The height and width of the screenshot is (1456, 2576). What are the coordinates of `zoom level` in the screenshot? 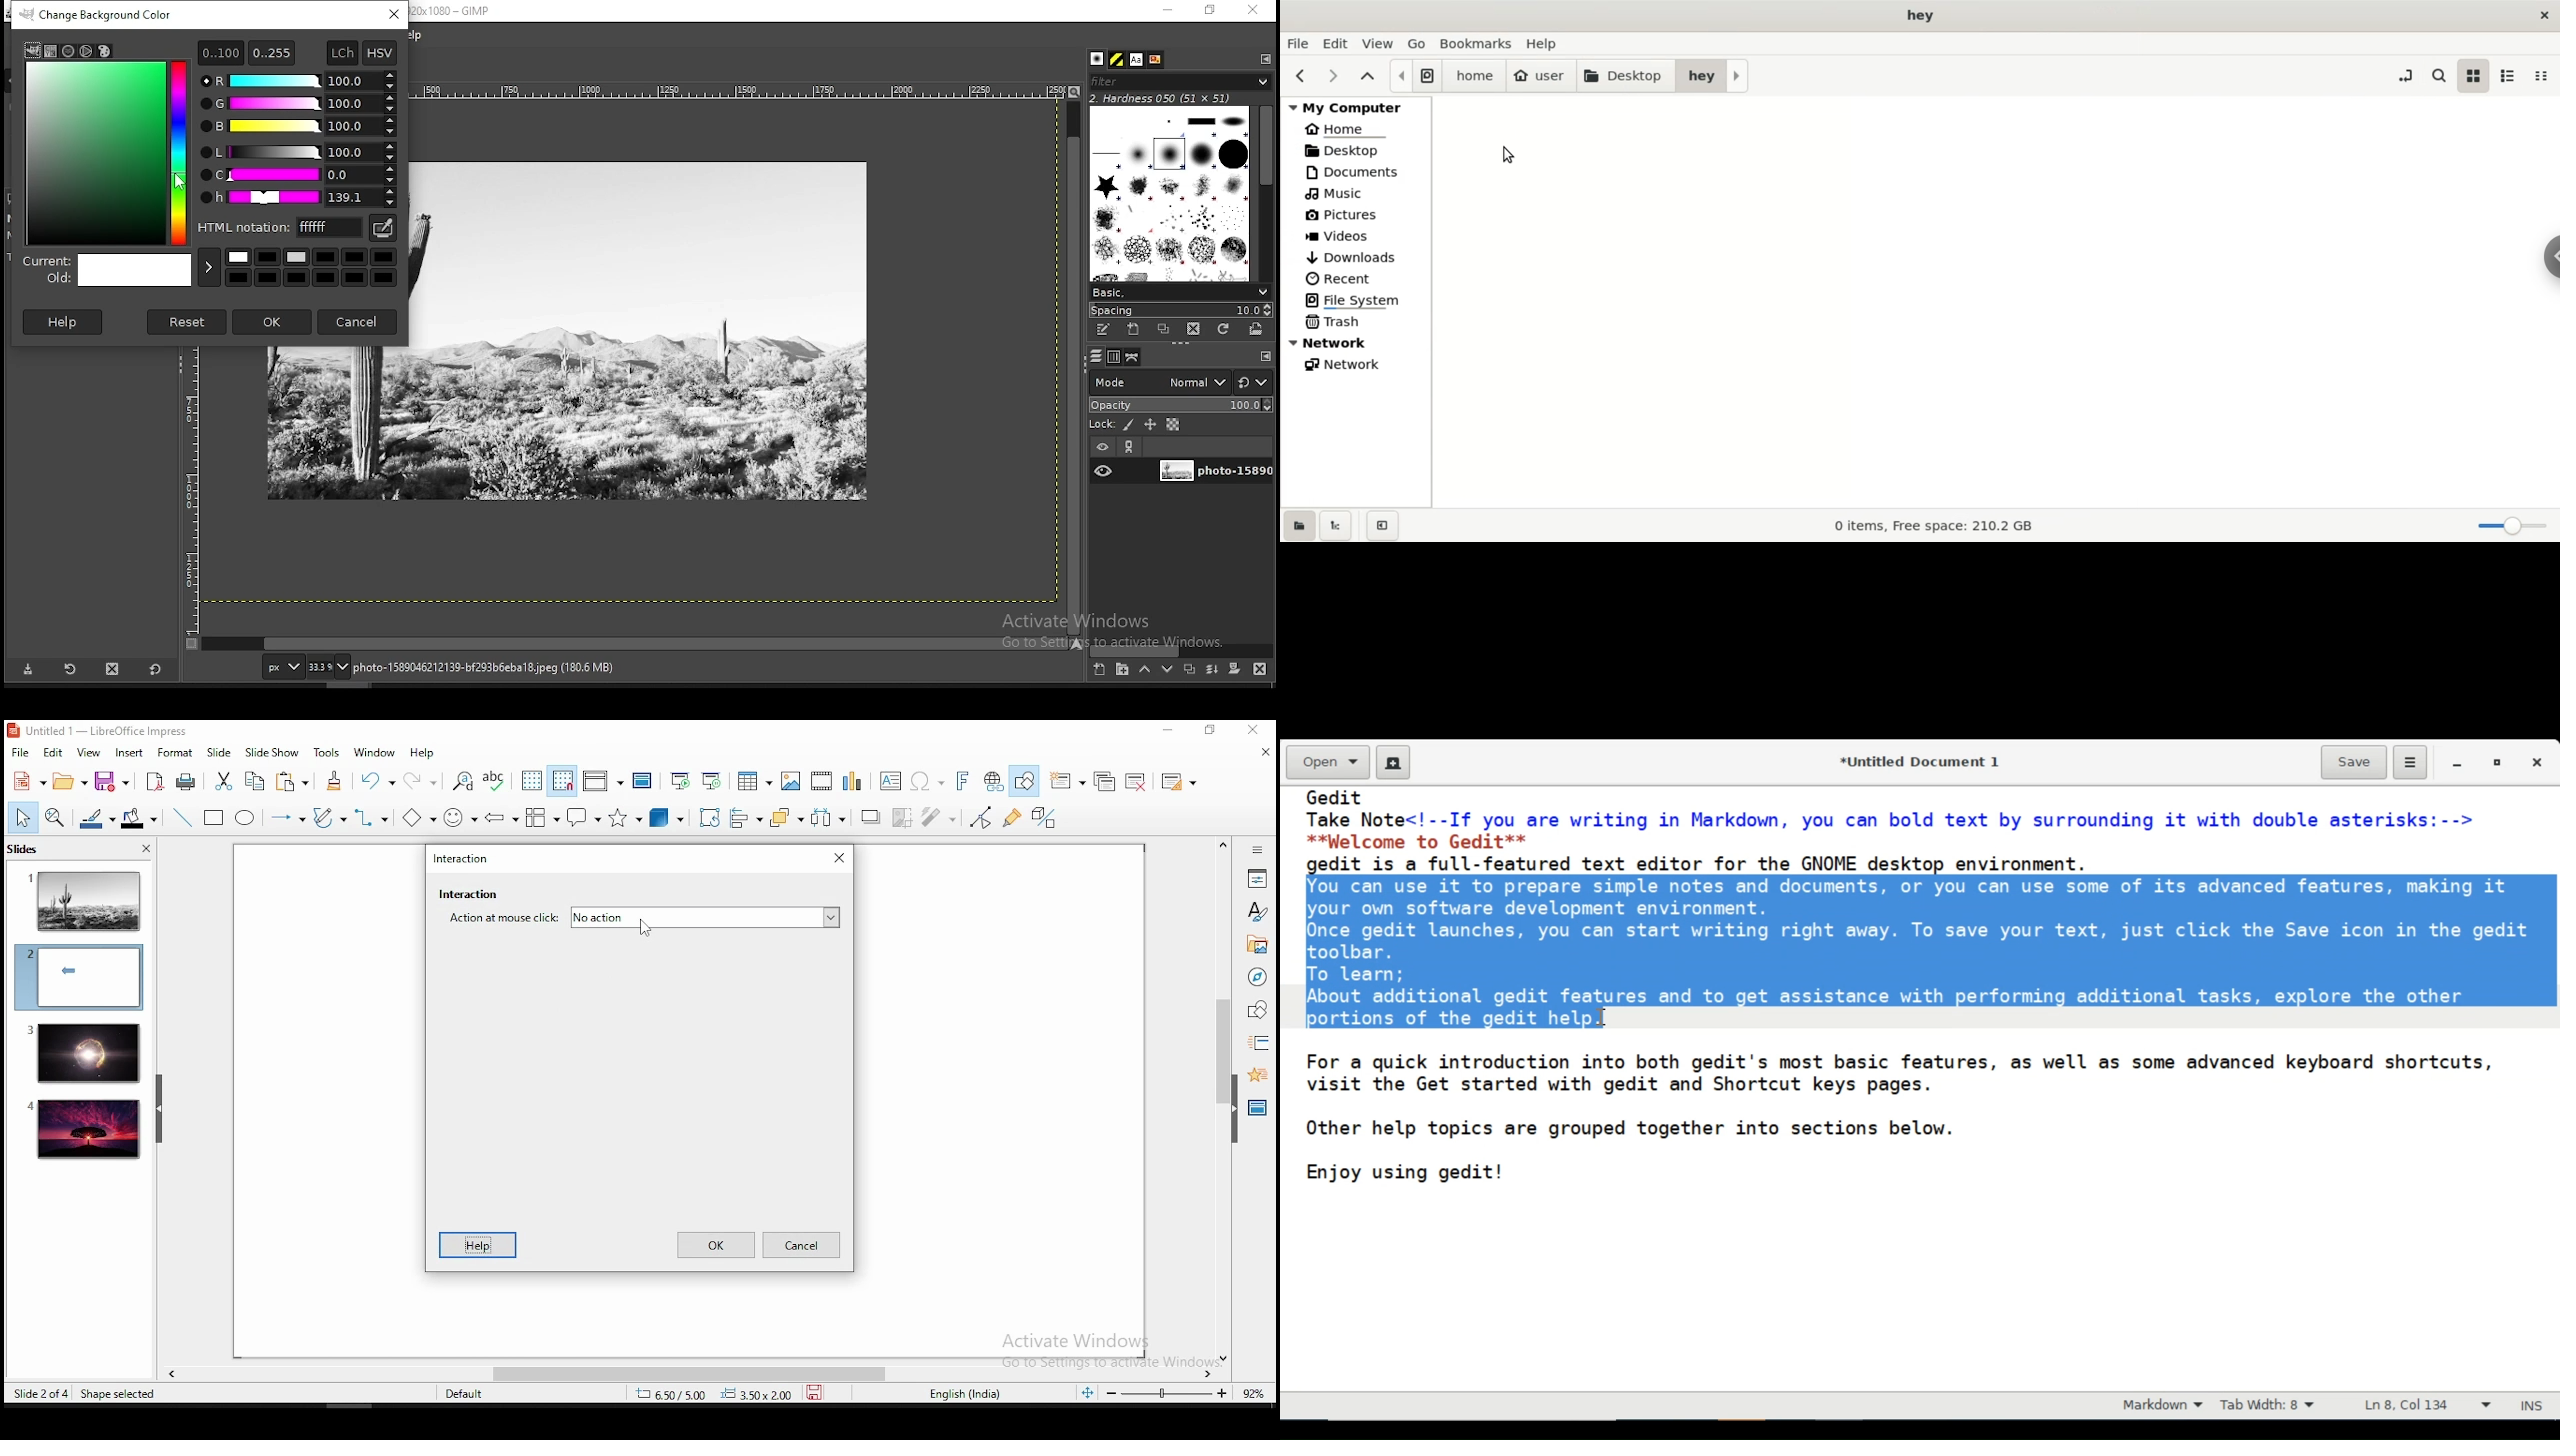 It's located at (329, 666).